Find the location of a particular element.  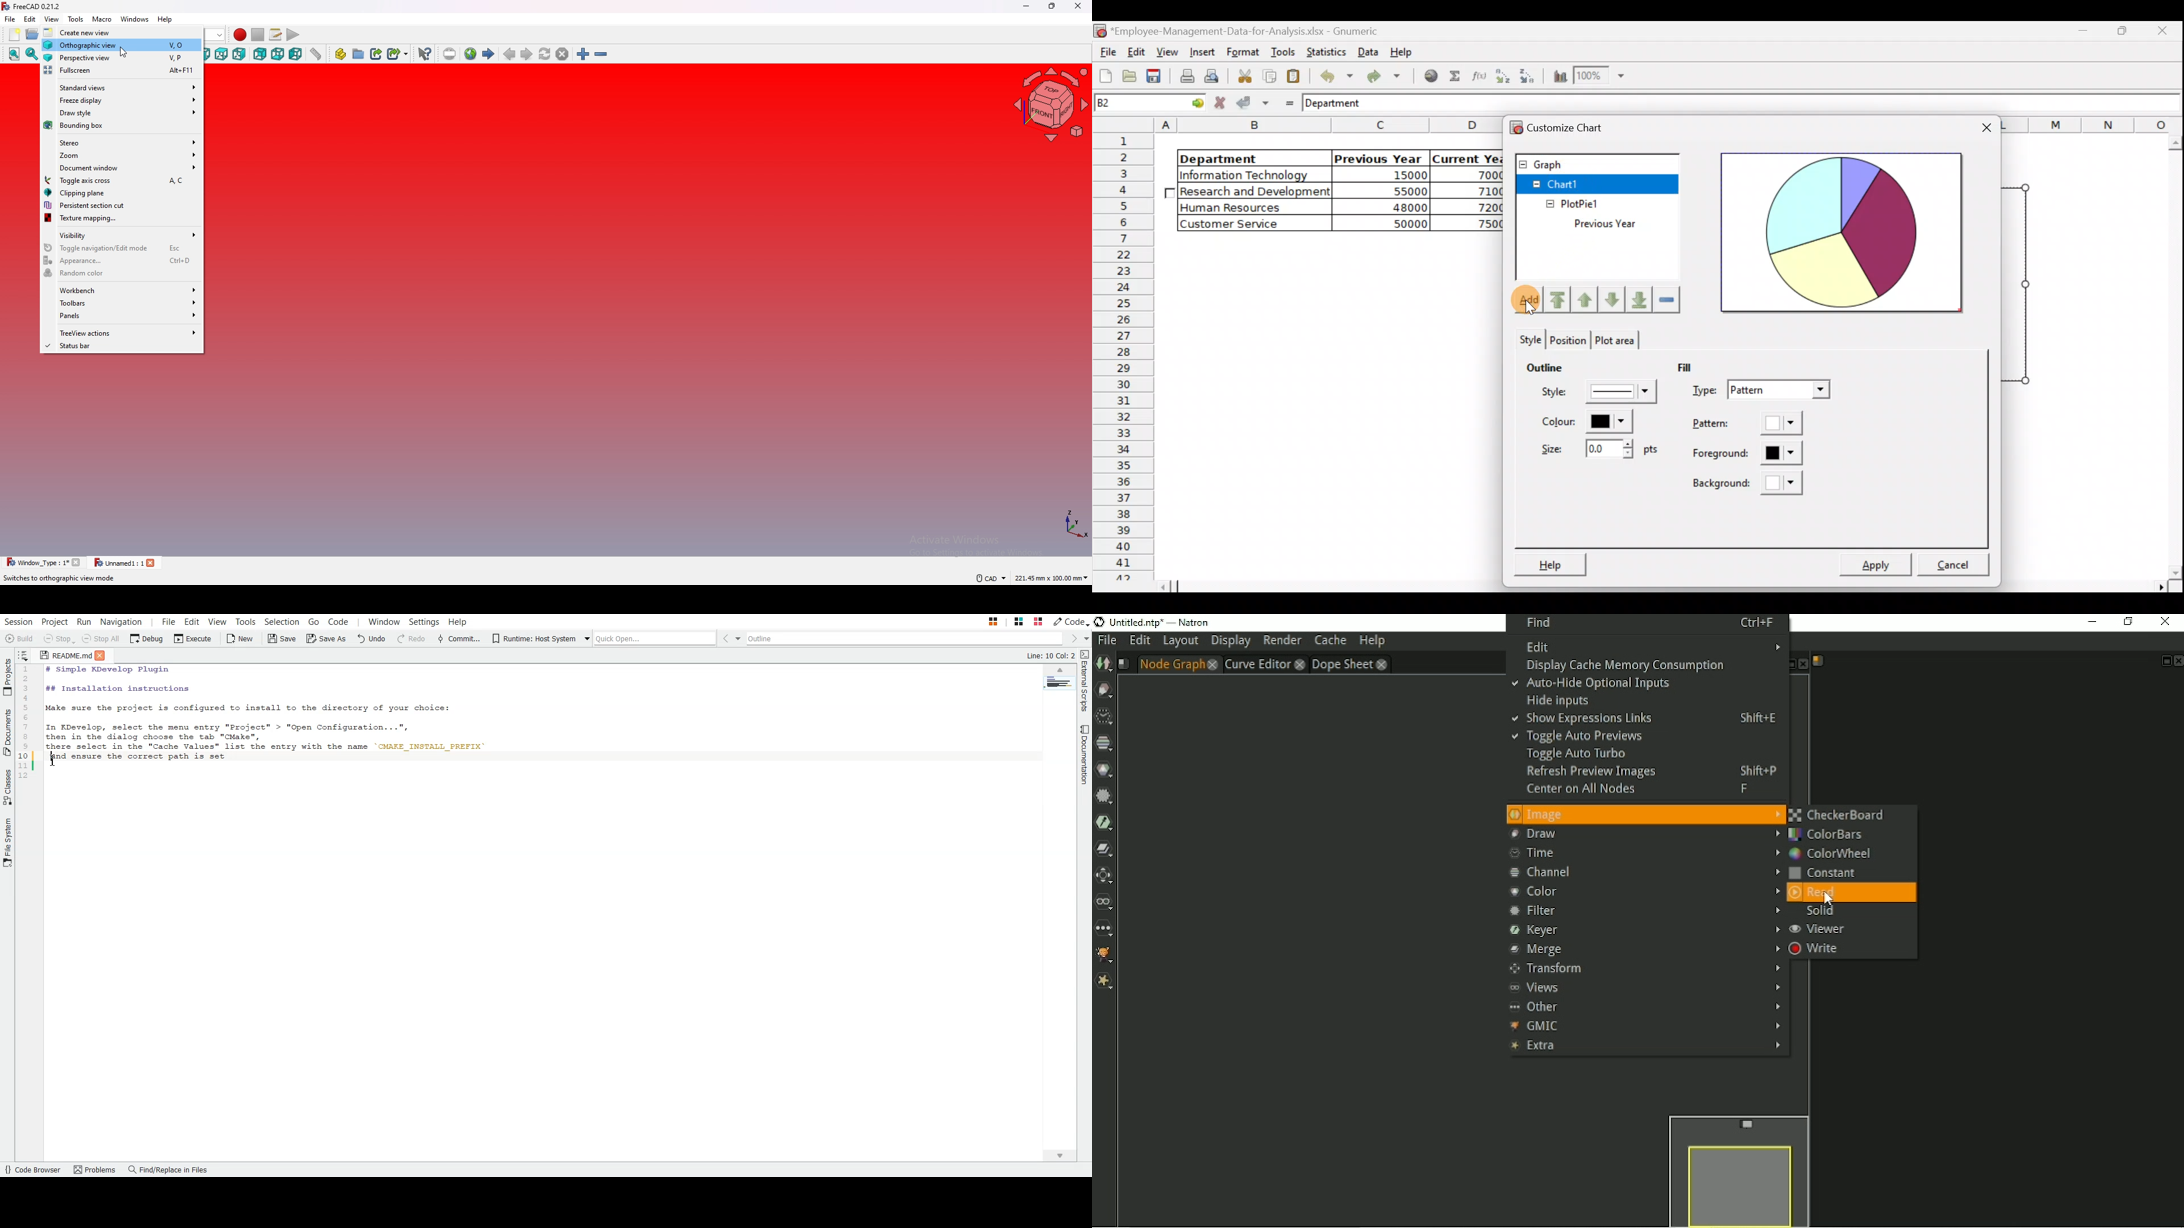

create part is located at coordinates (341, 54).